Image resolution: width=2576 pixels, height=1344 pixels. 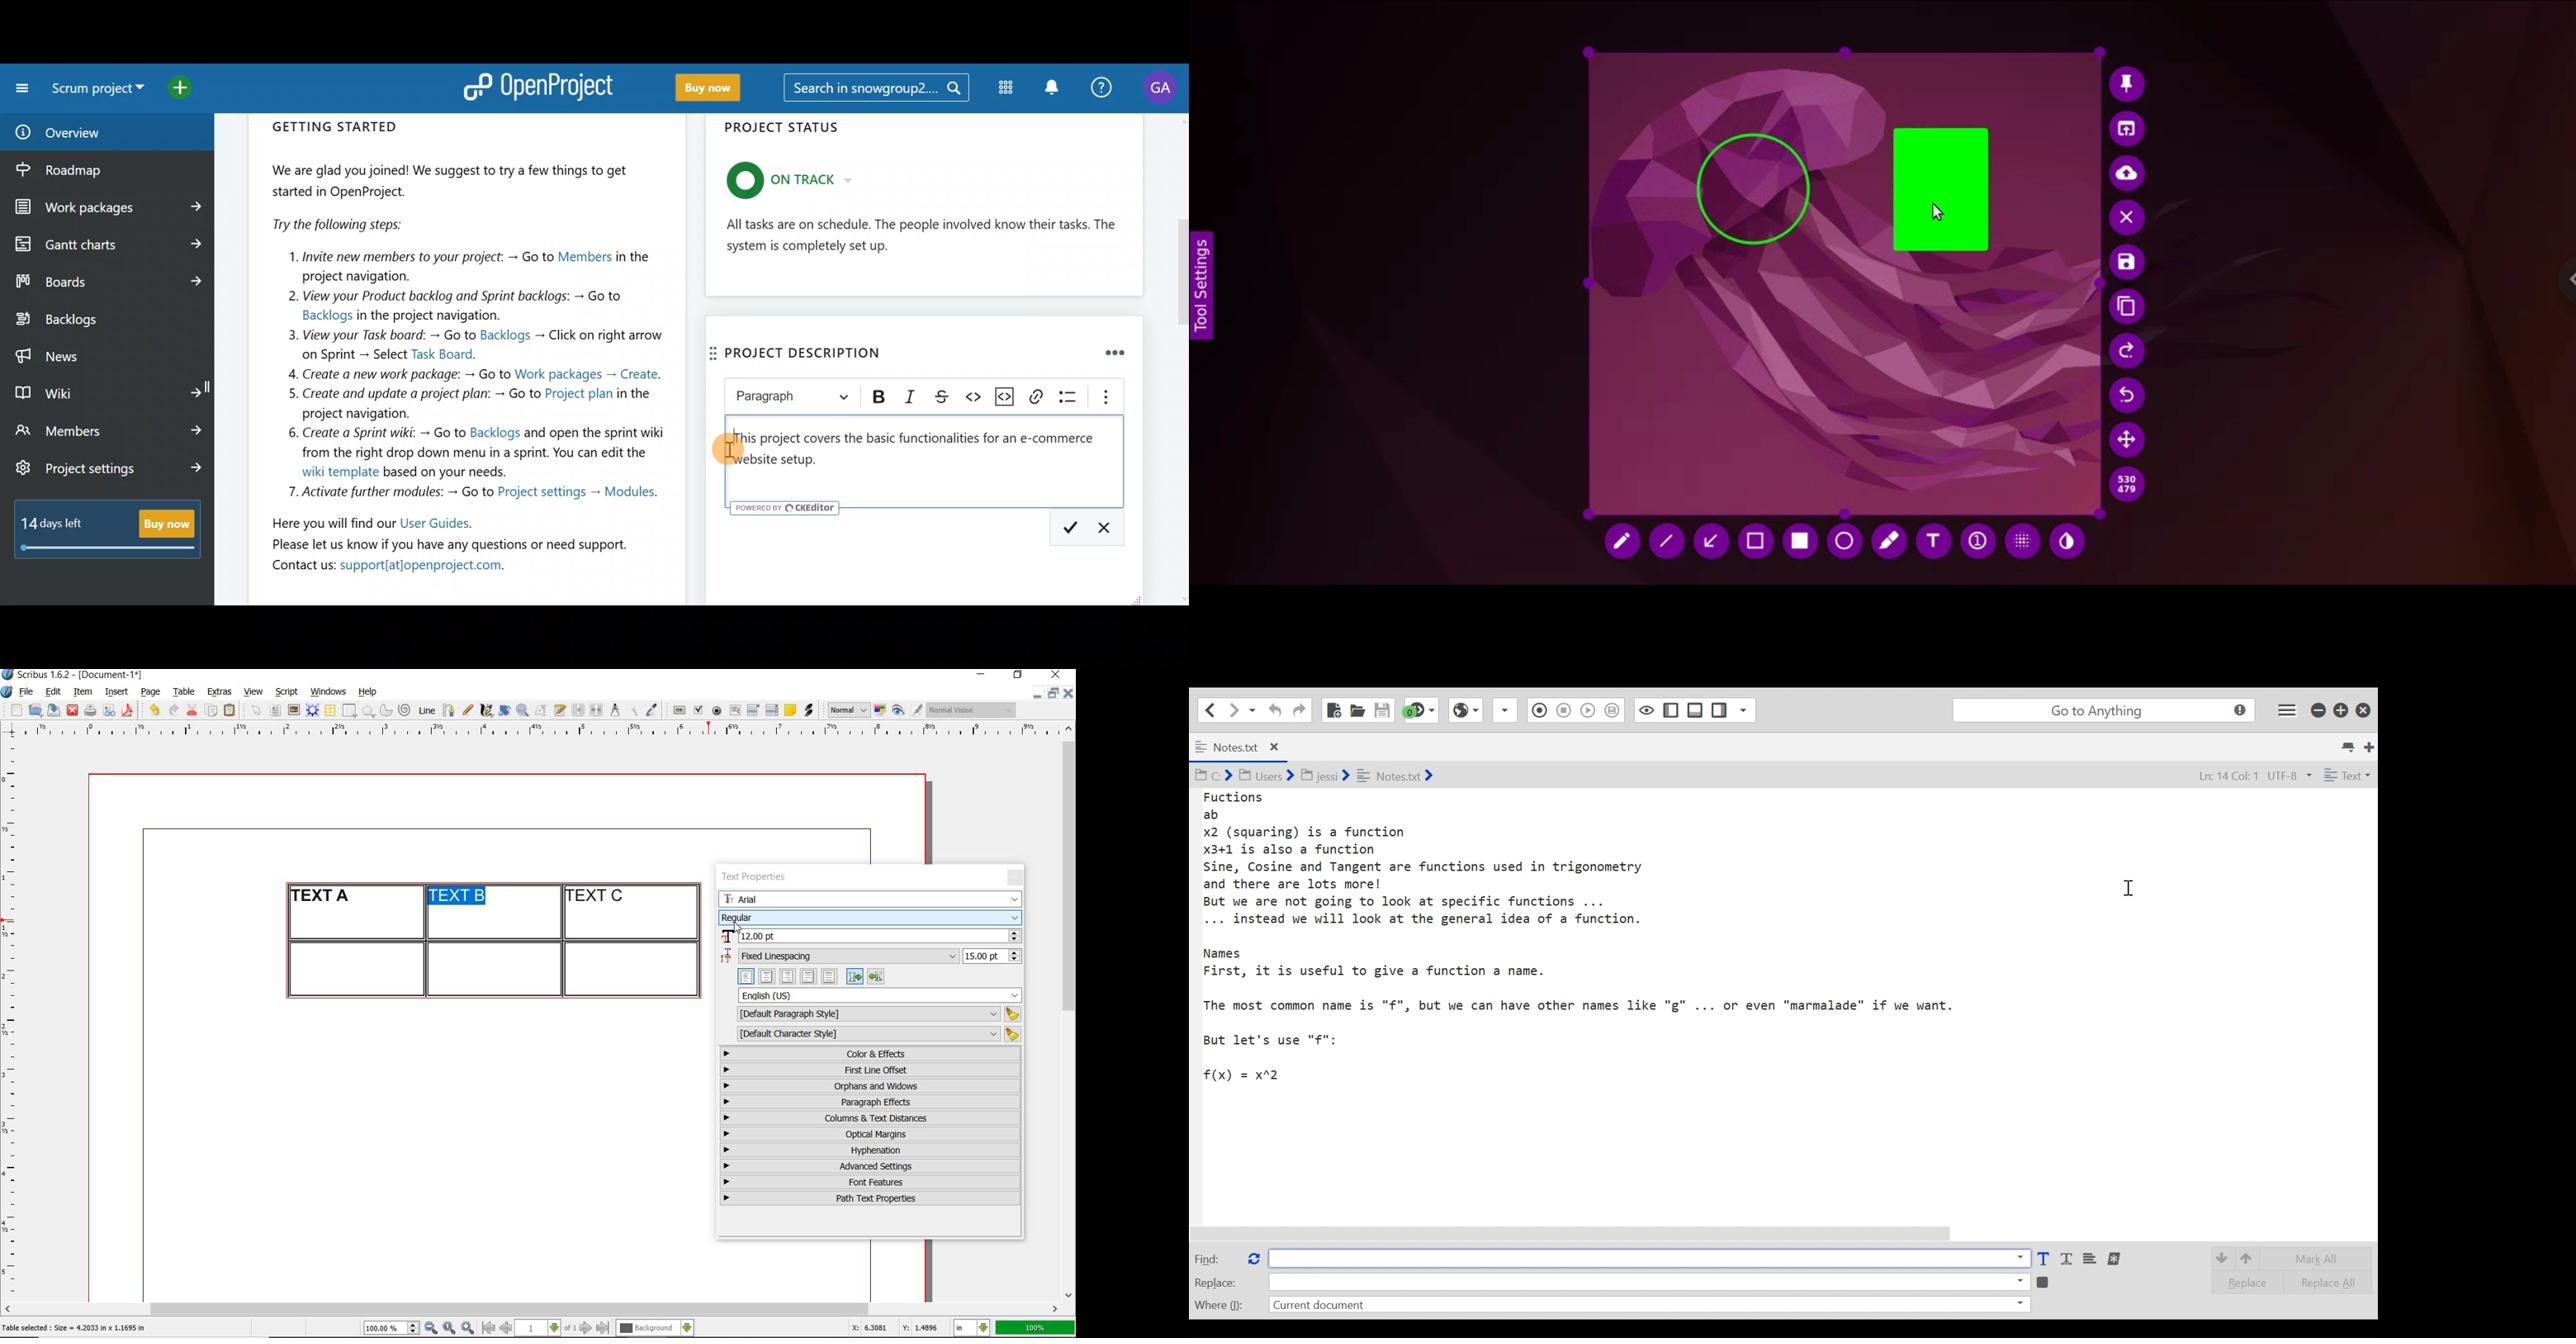 I want to click on Bulleted list, so click(x=1067, y=397).